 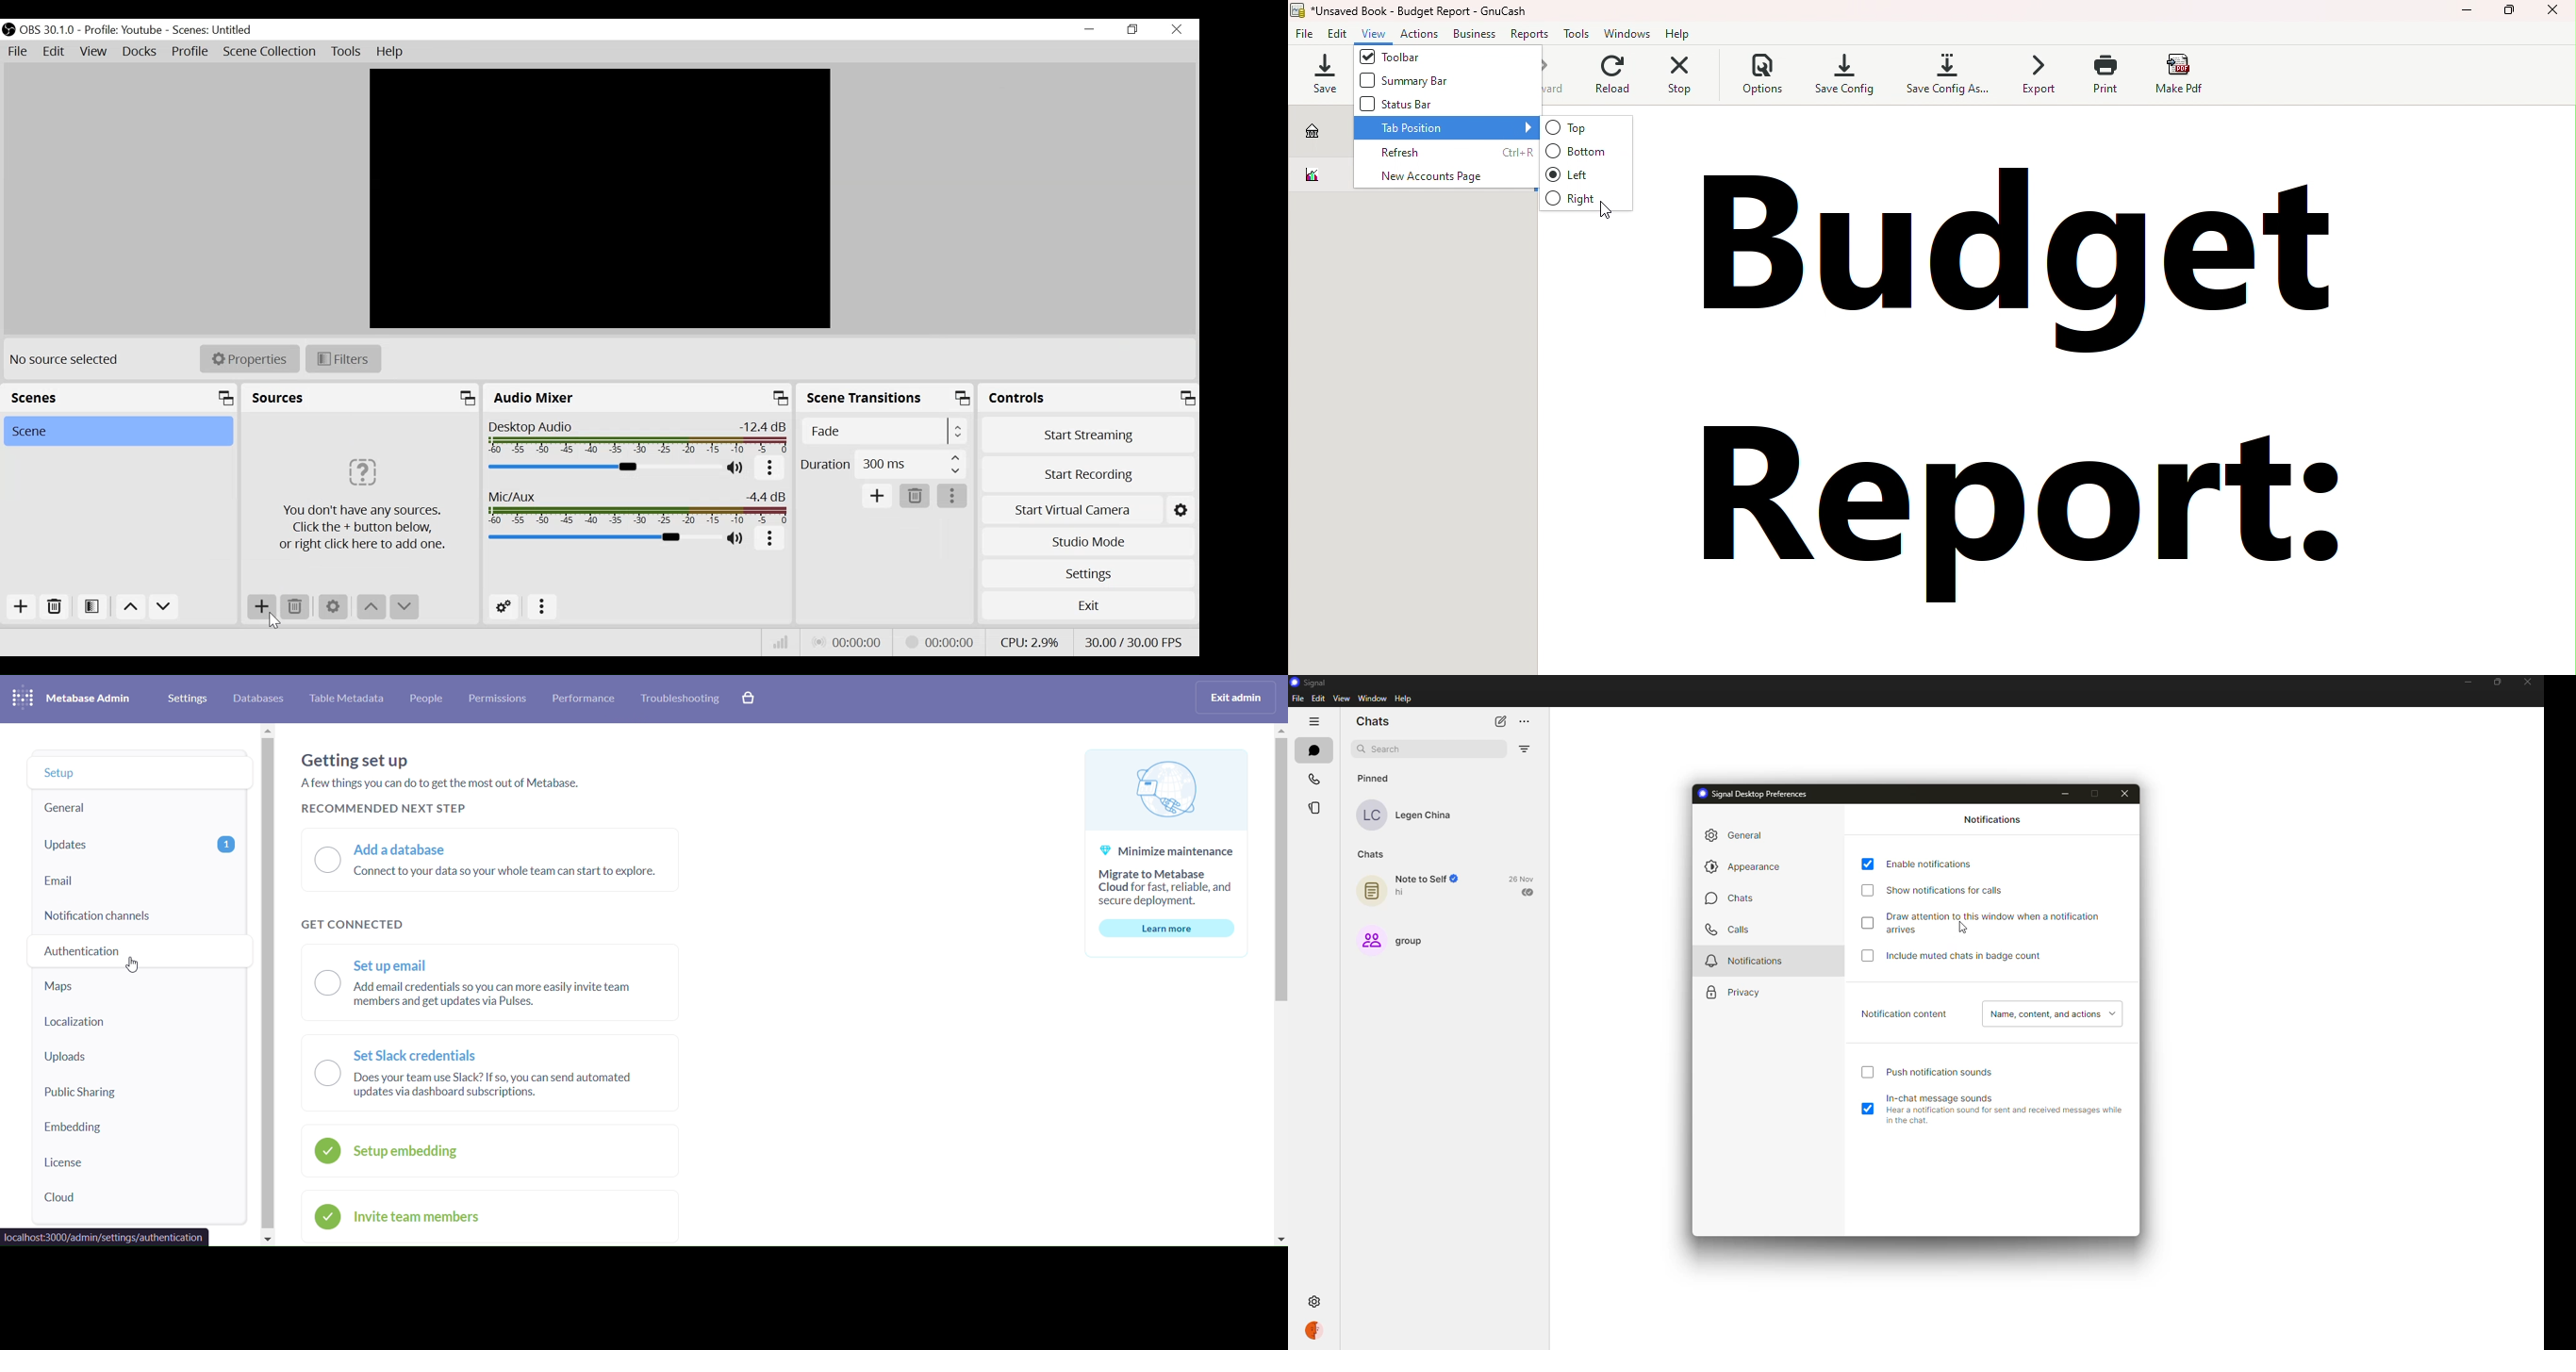 What do you see at coordinates (372, 608) in the screenshot?
I see `Move up` at bounding box center [372, 608].